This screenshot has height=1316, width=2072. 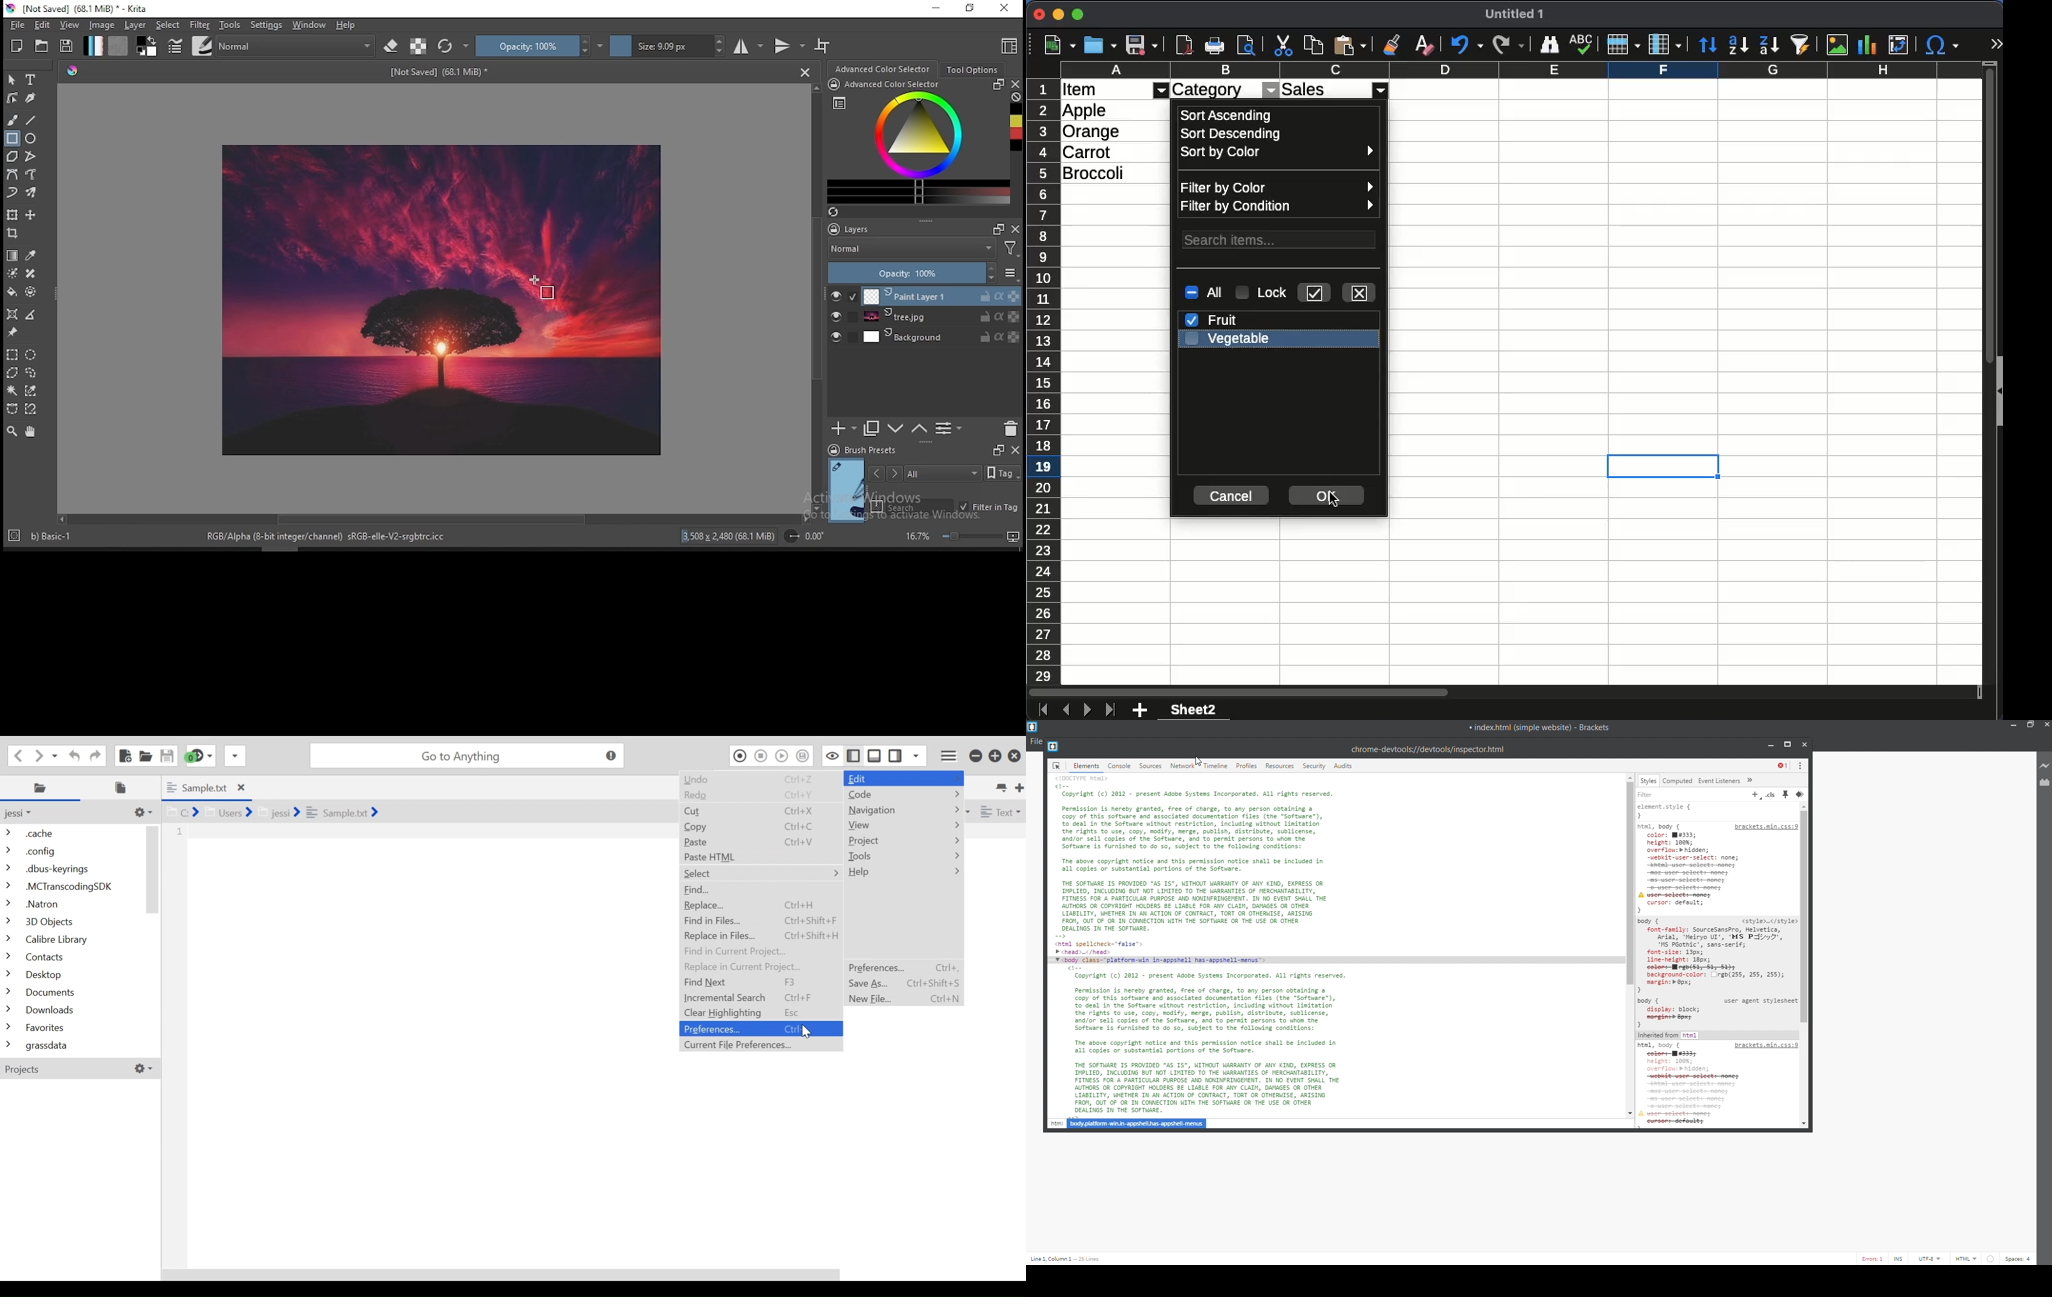 What do you see at coordinates (33, 292) in the screenshot?
I see `enclose and fill tool` at bounding box center [33, 292].